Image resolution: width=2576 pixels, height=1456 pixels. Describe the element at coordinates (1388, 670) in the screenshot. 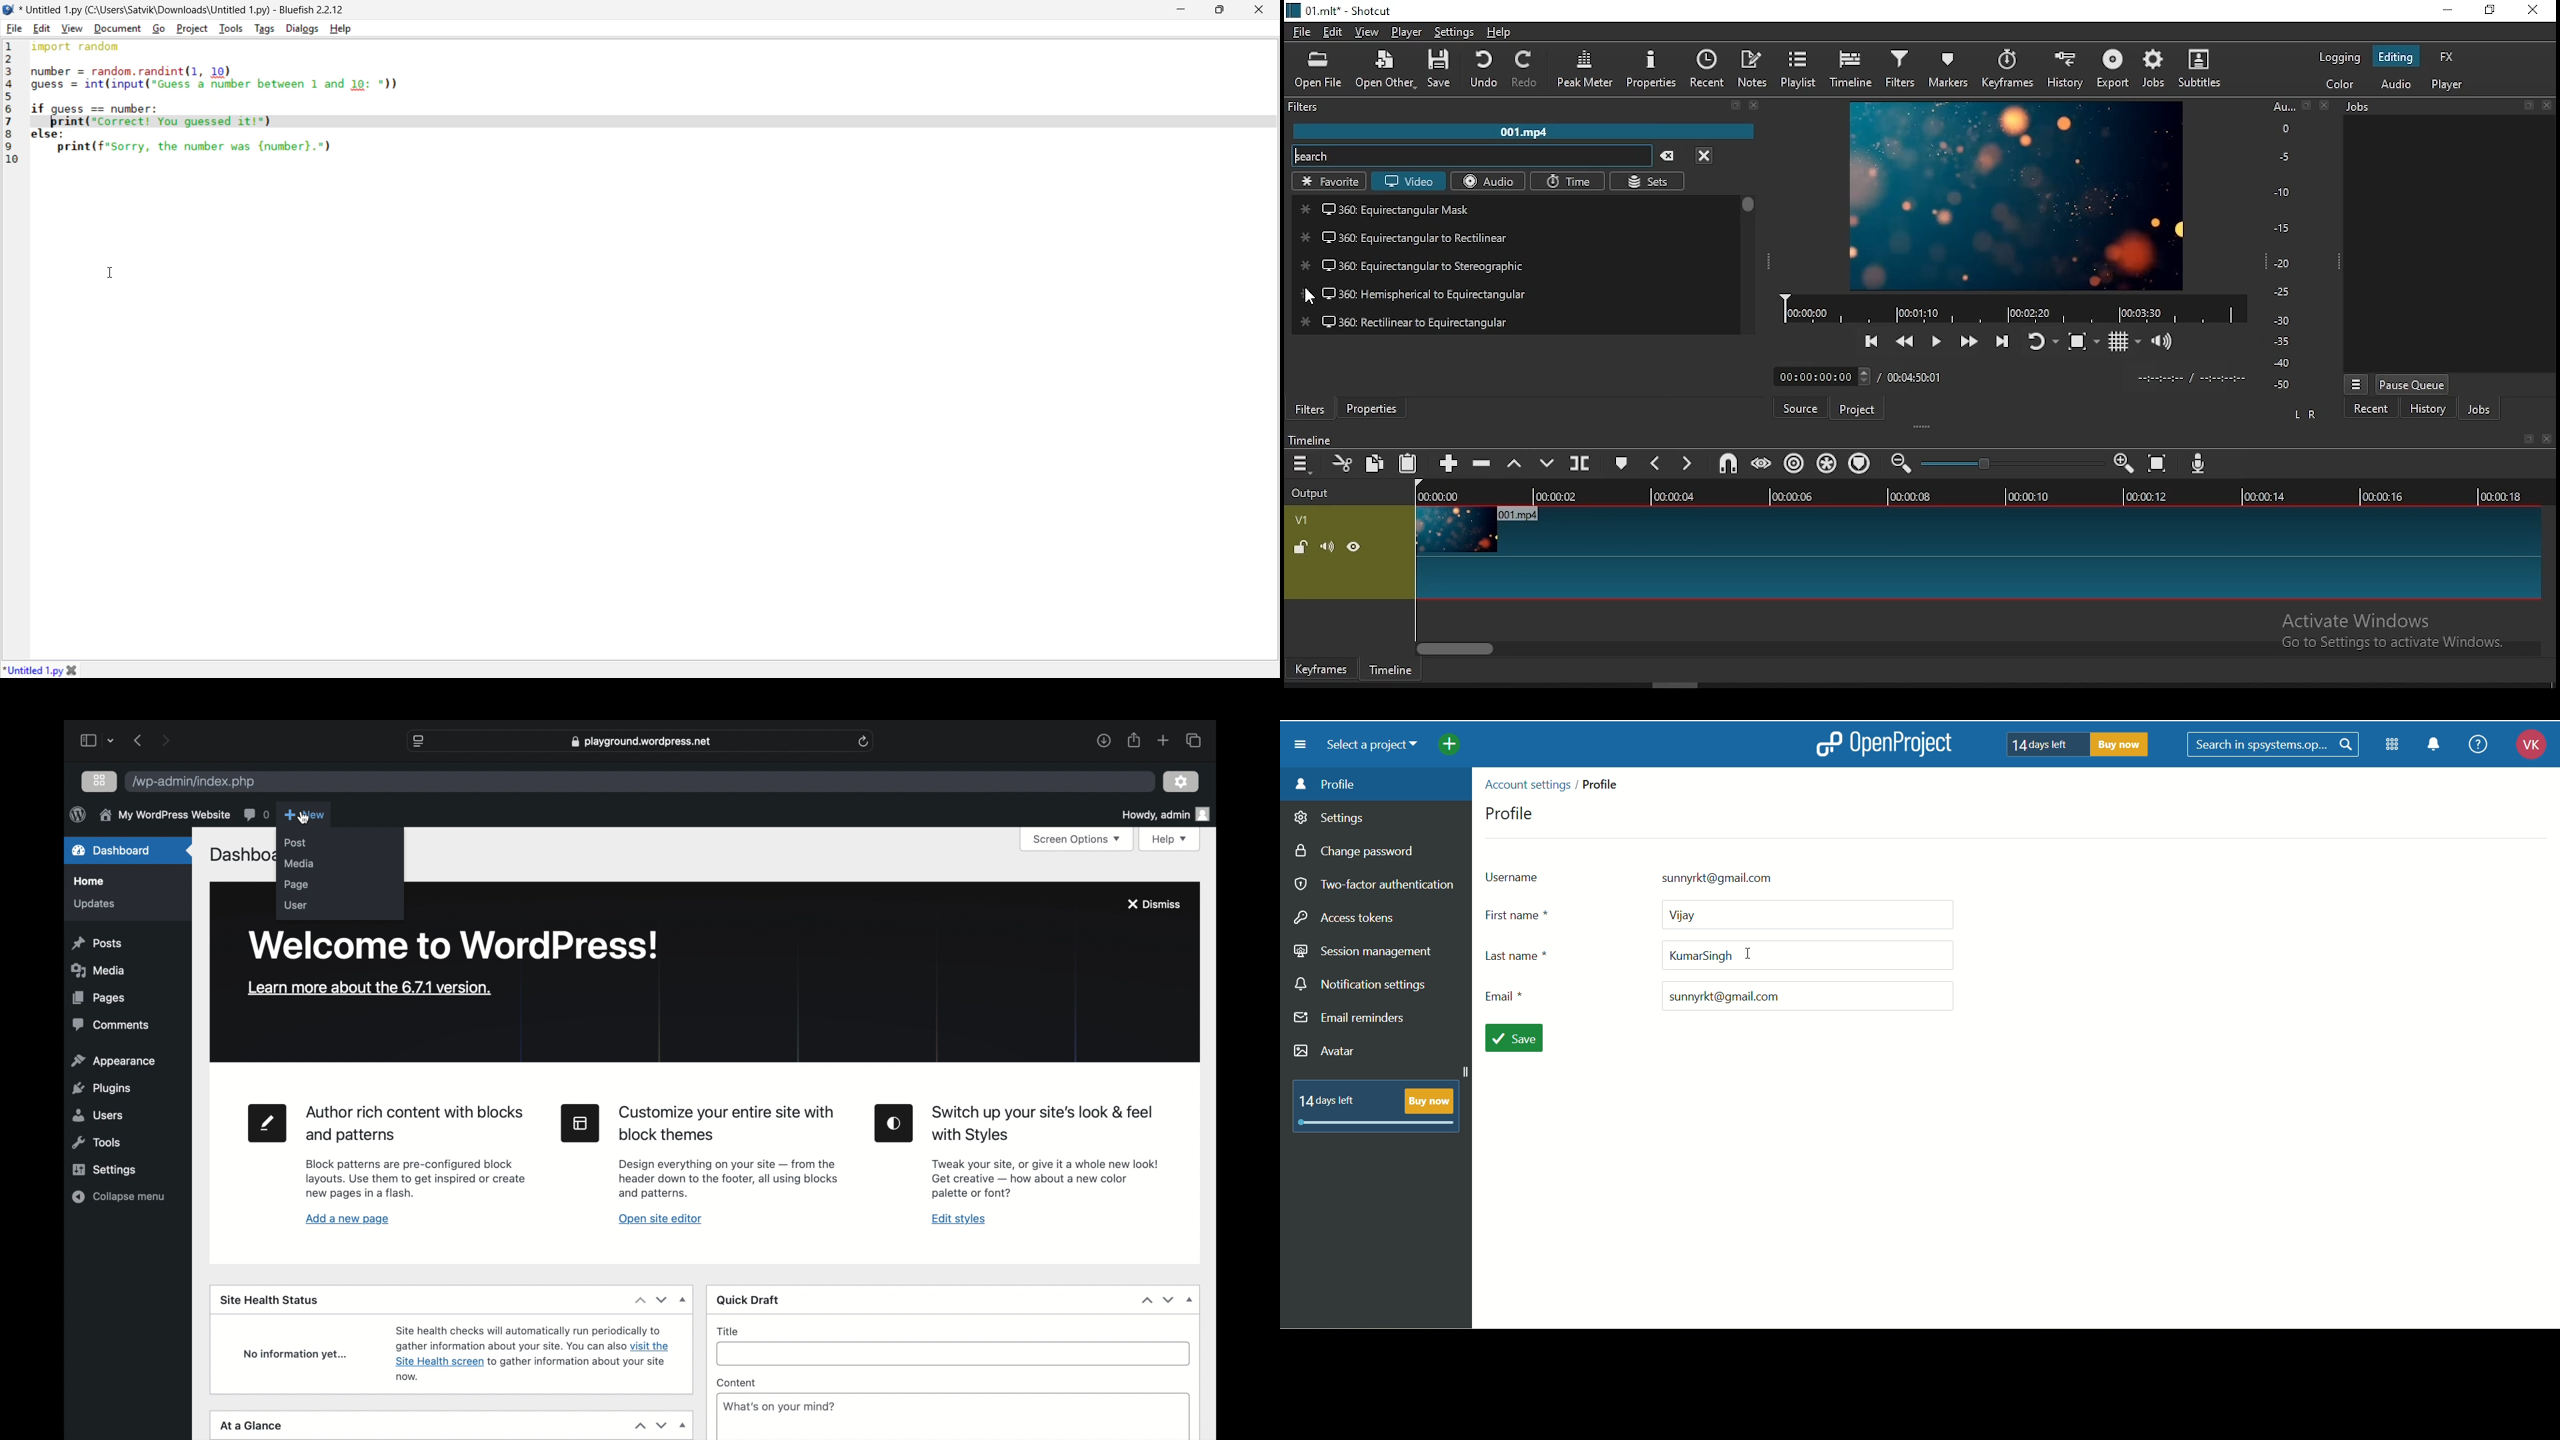

I see `timeline` at that location.